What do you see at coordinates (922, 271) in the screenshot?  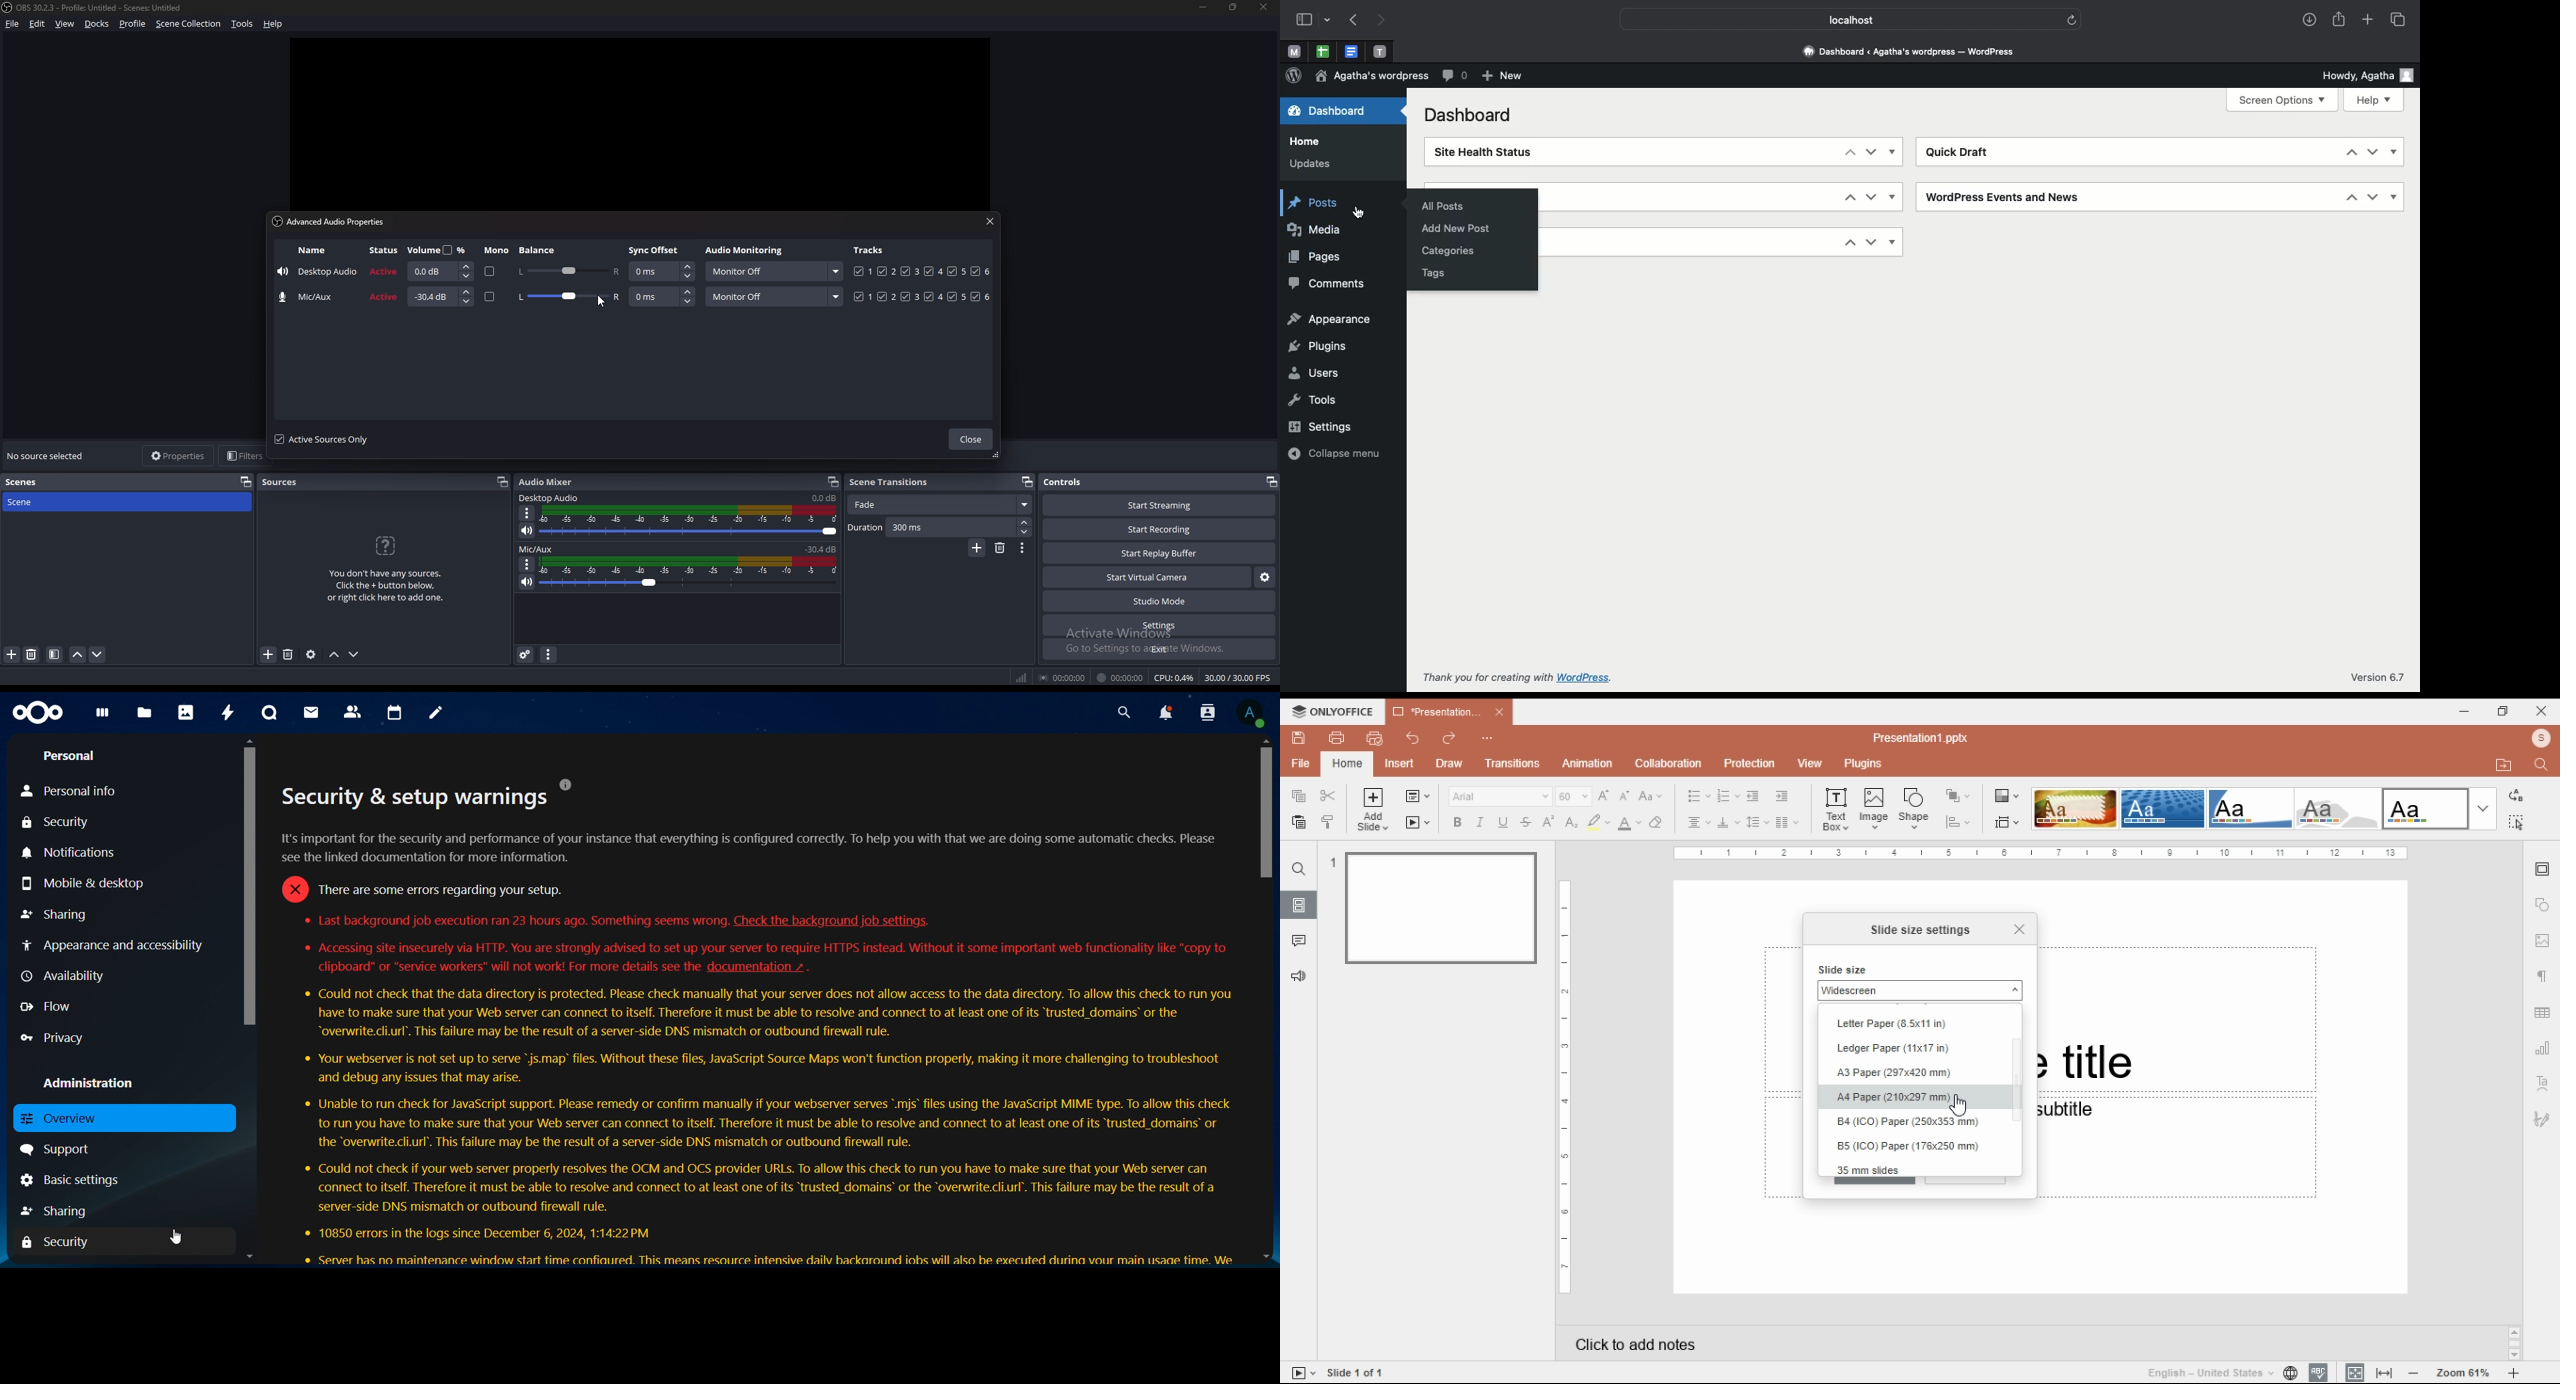 I see `tracks` at bounding box center [922, 271].